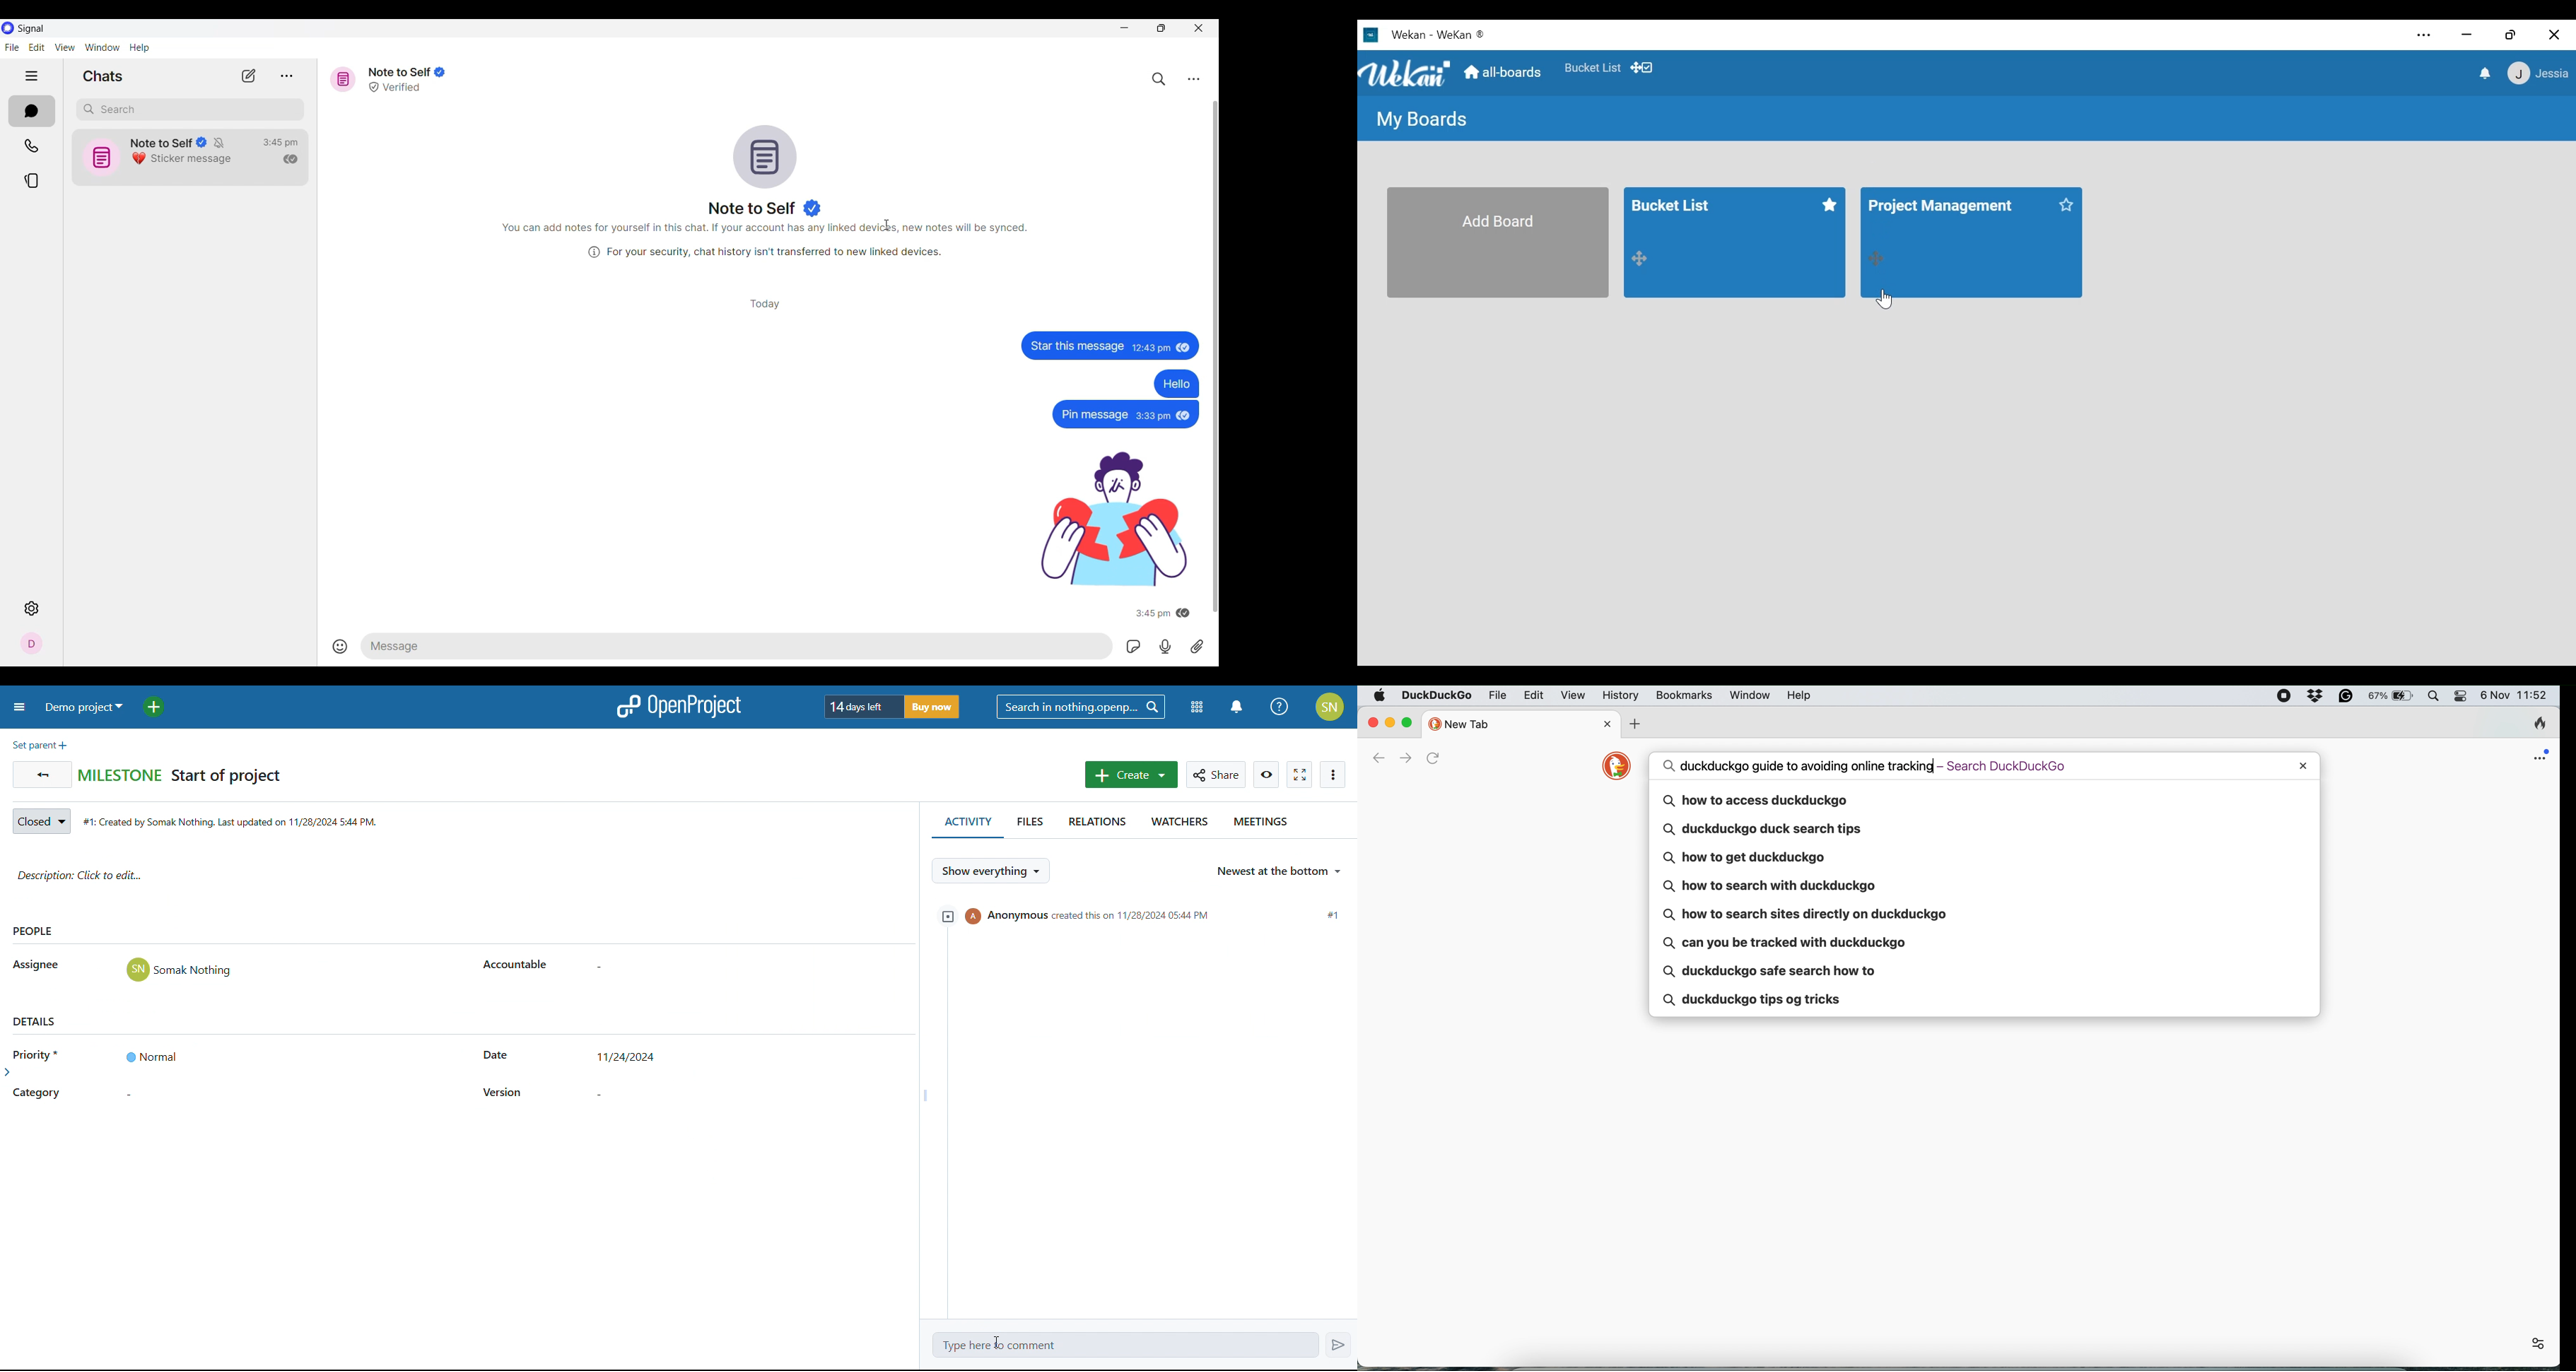 The height and width of the screenshot is (1372, 2576). I want to click on Add Board, so click(1498, 241).